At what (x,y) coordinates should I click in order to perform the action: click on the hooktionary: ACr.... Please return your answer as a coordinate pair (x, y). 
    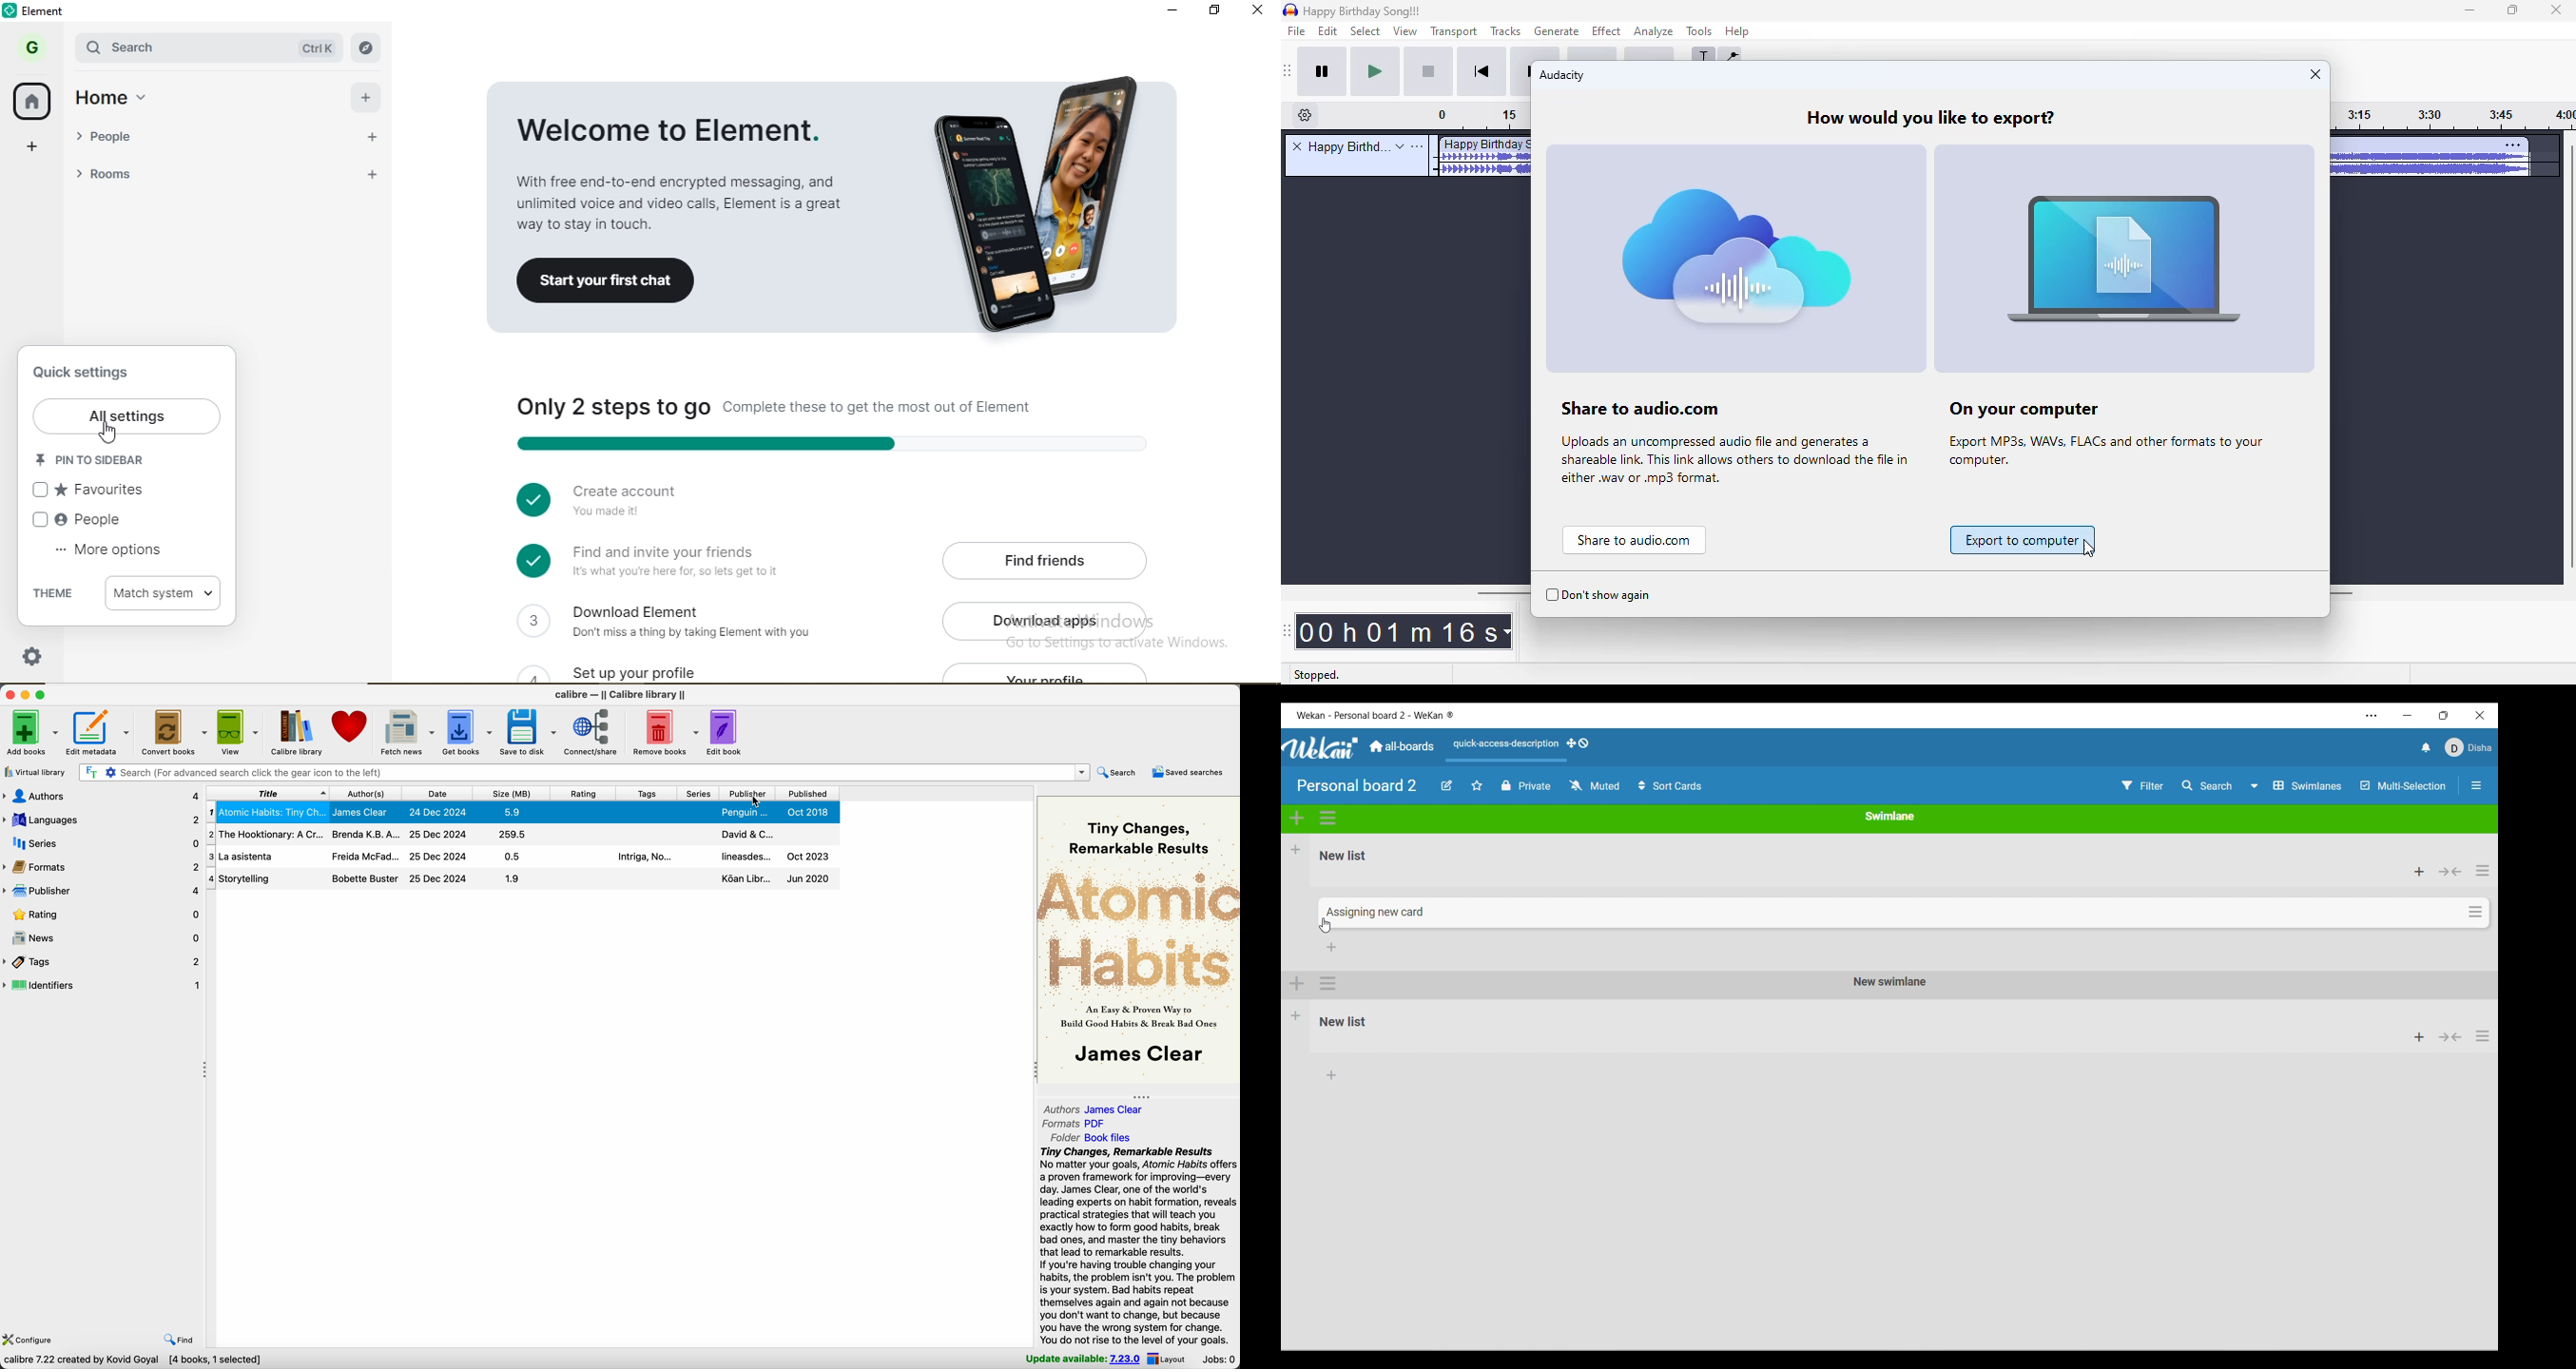
    Looking at the image, I should click on (273, 834).